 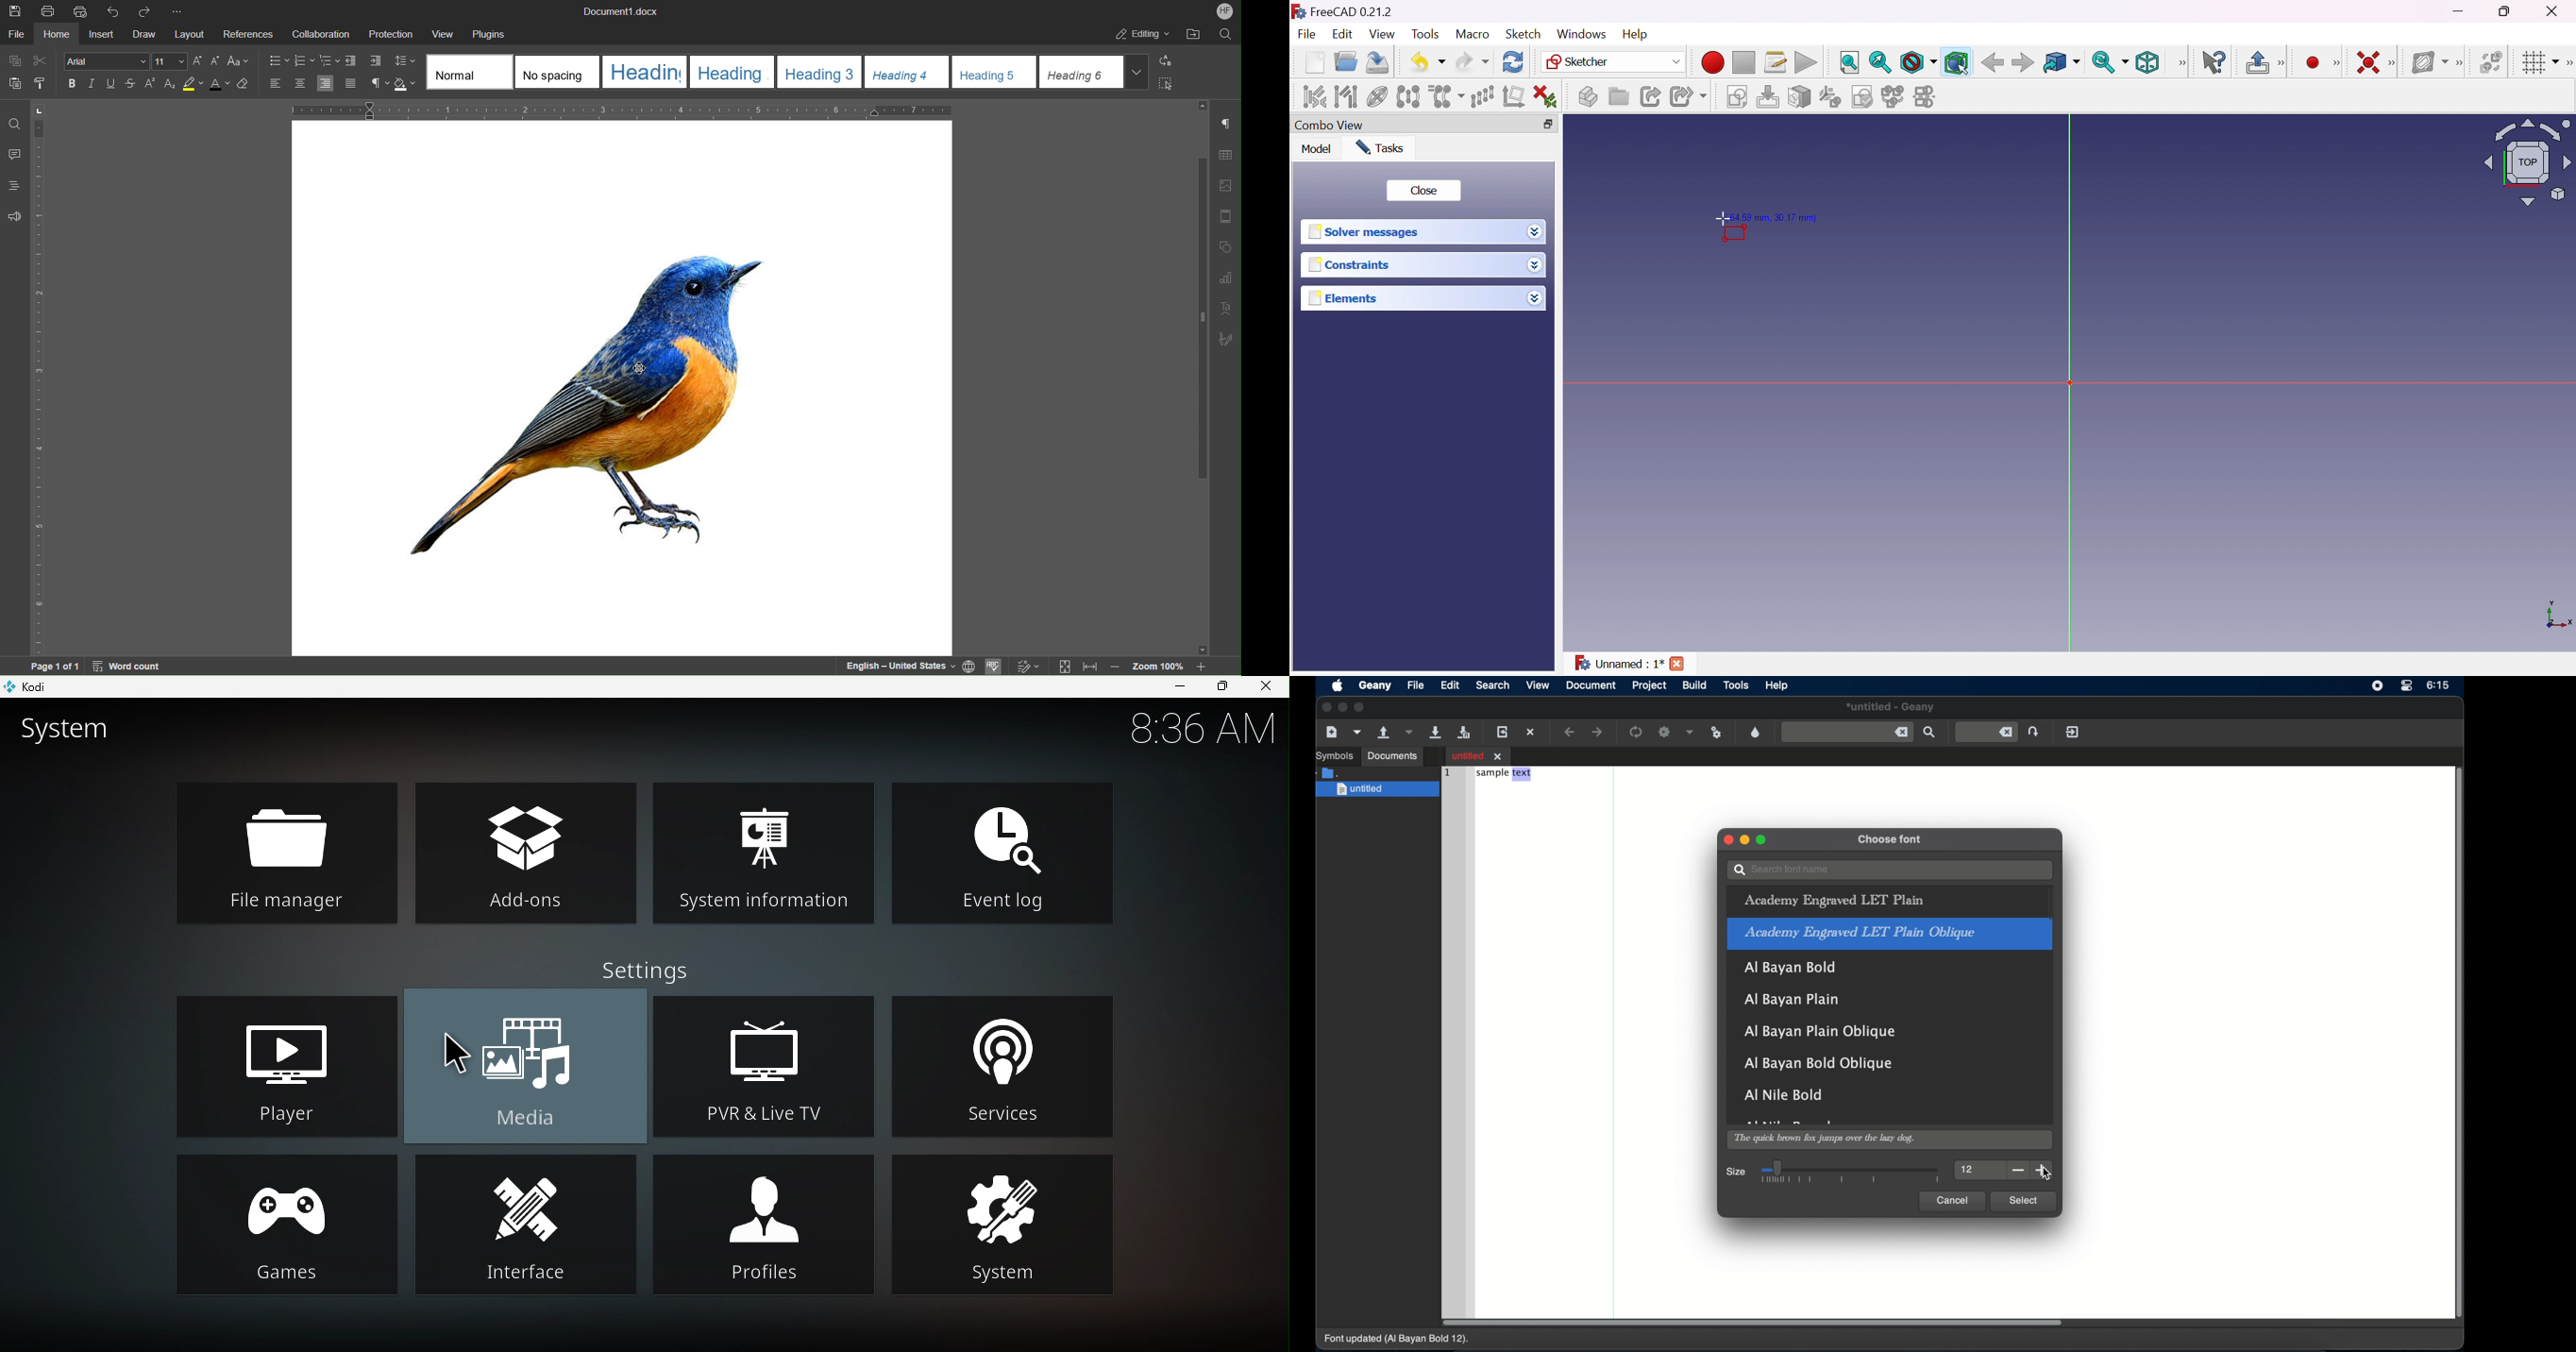 What do you see at coordinates (1222, 11) in the screenshot?
I see `Account` at bounding box center [1222, 11].